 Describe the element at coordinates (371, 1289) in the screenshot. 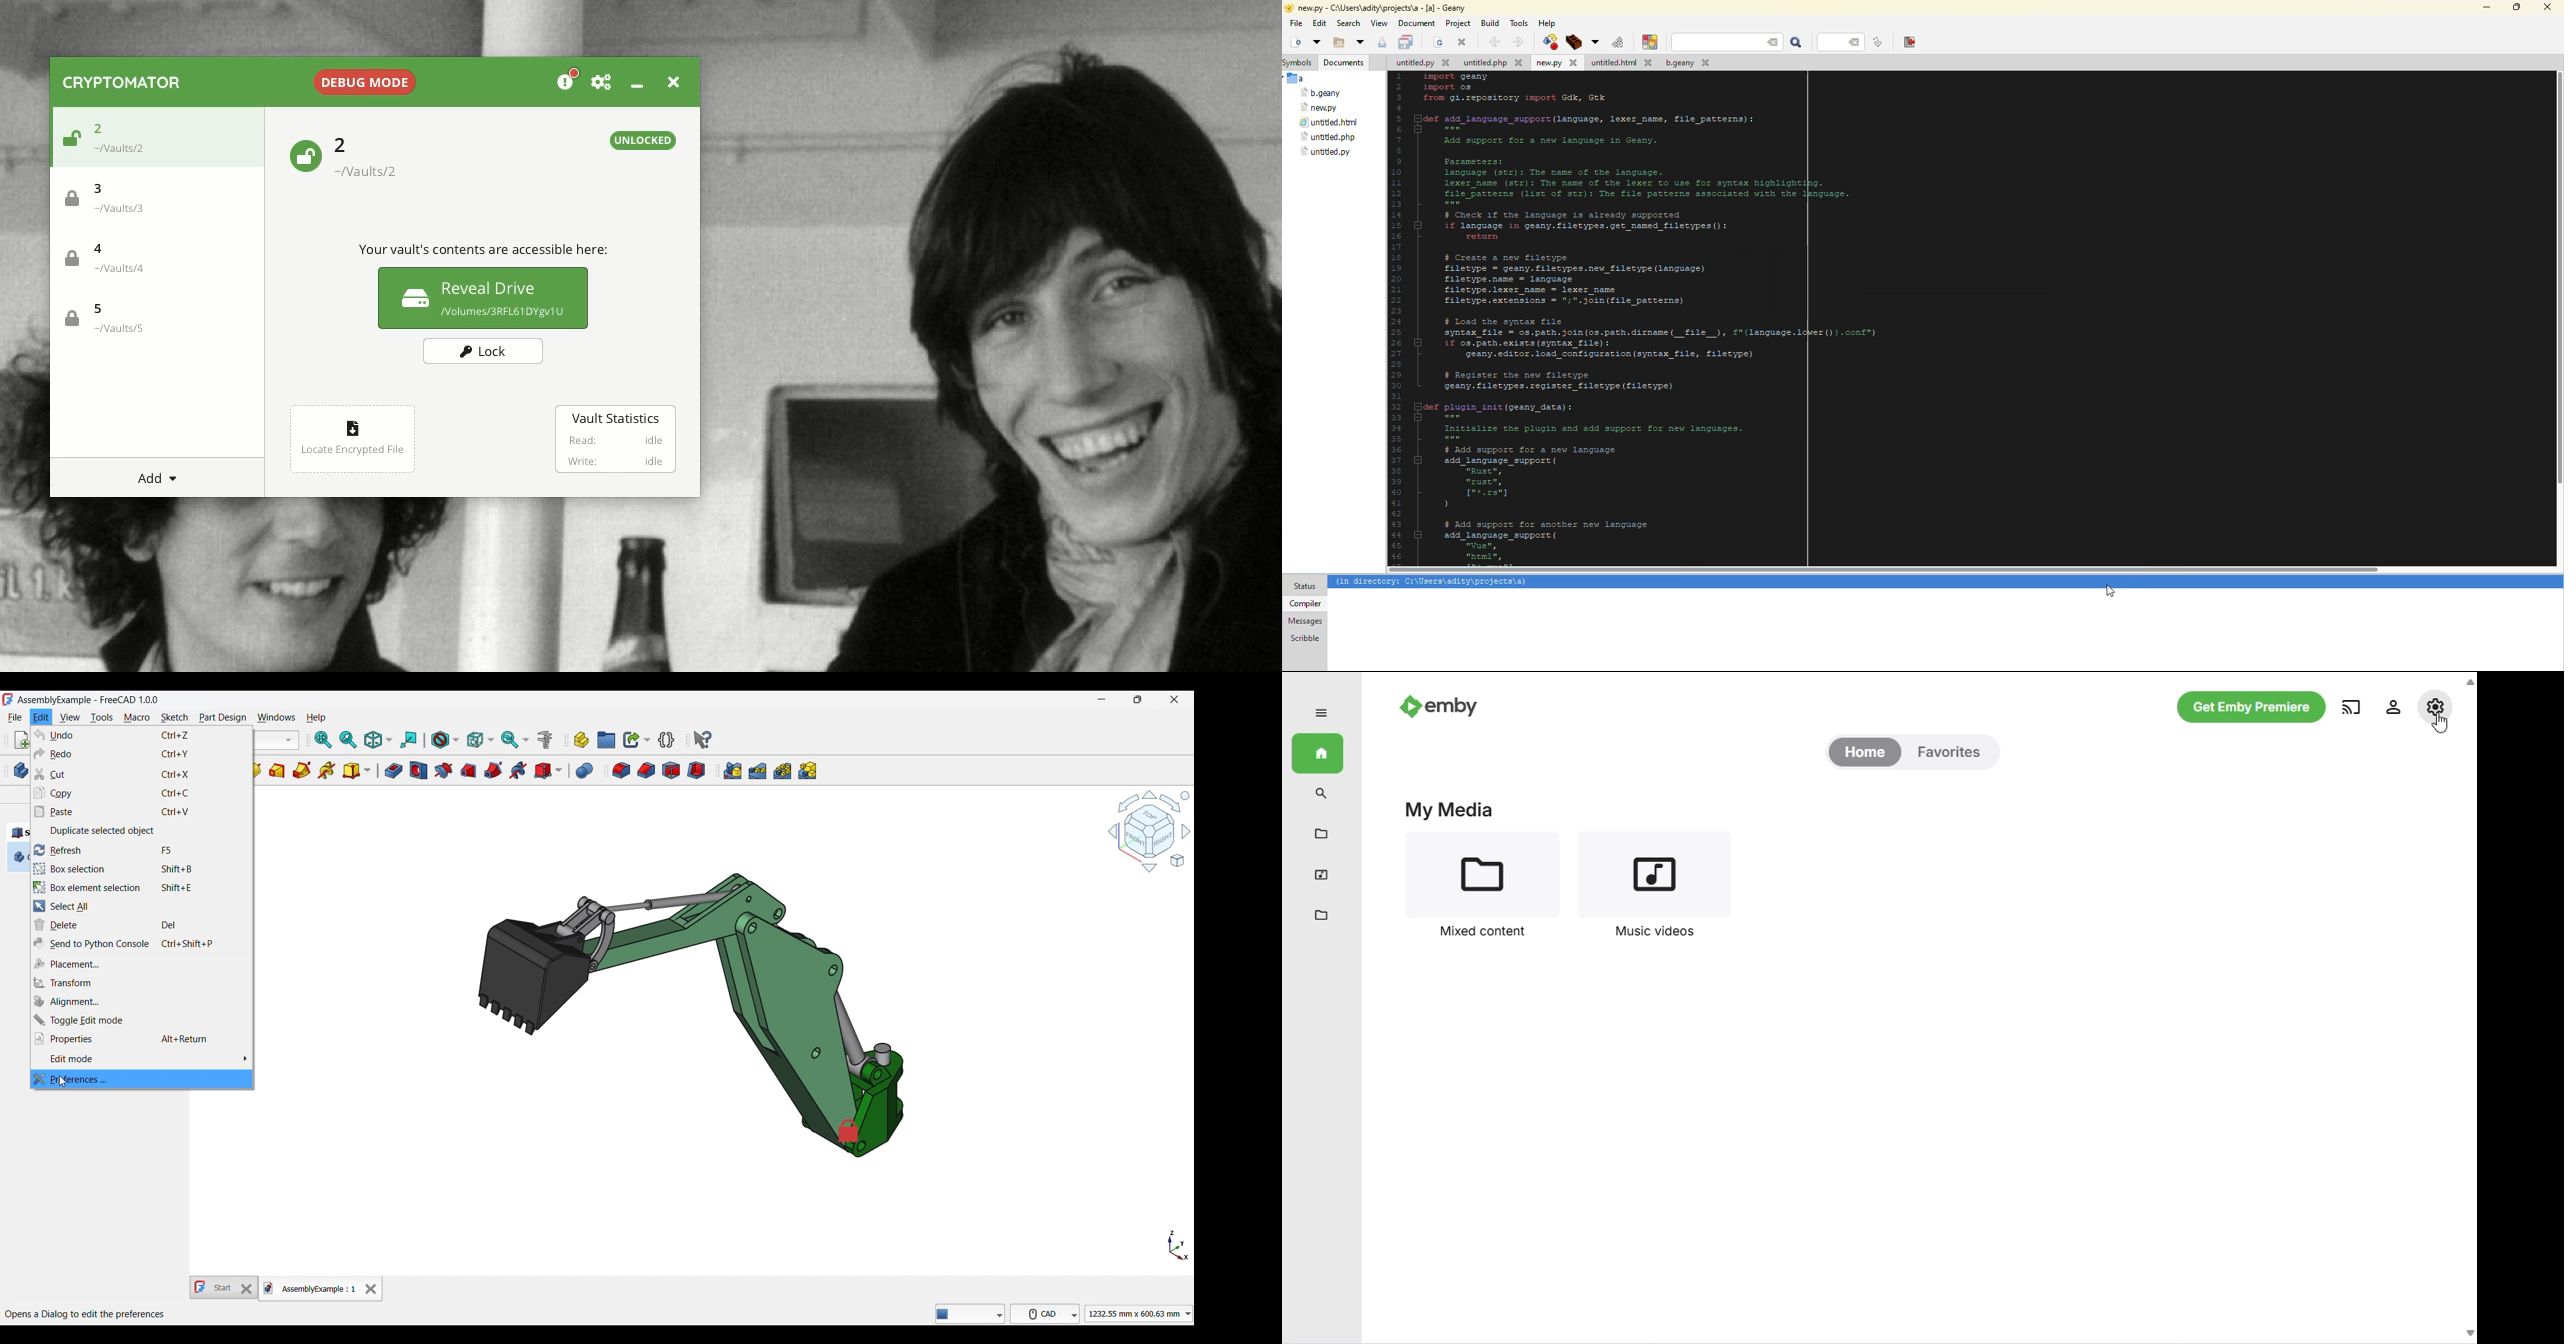

I see `Close tab` at that location.